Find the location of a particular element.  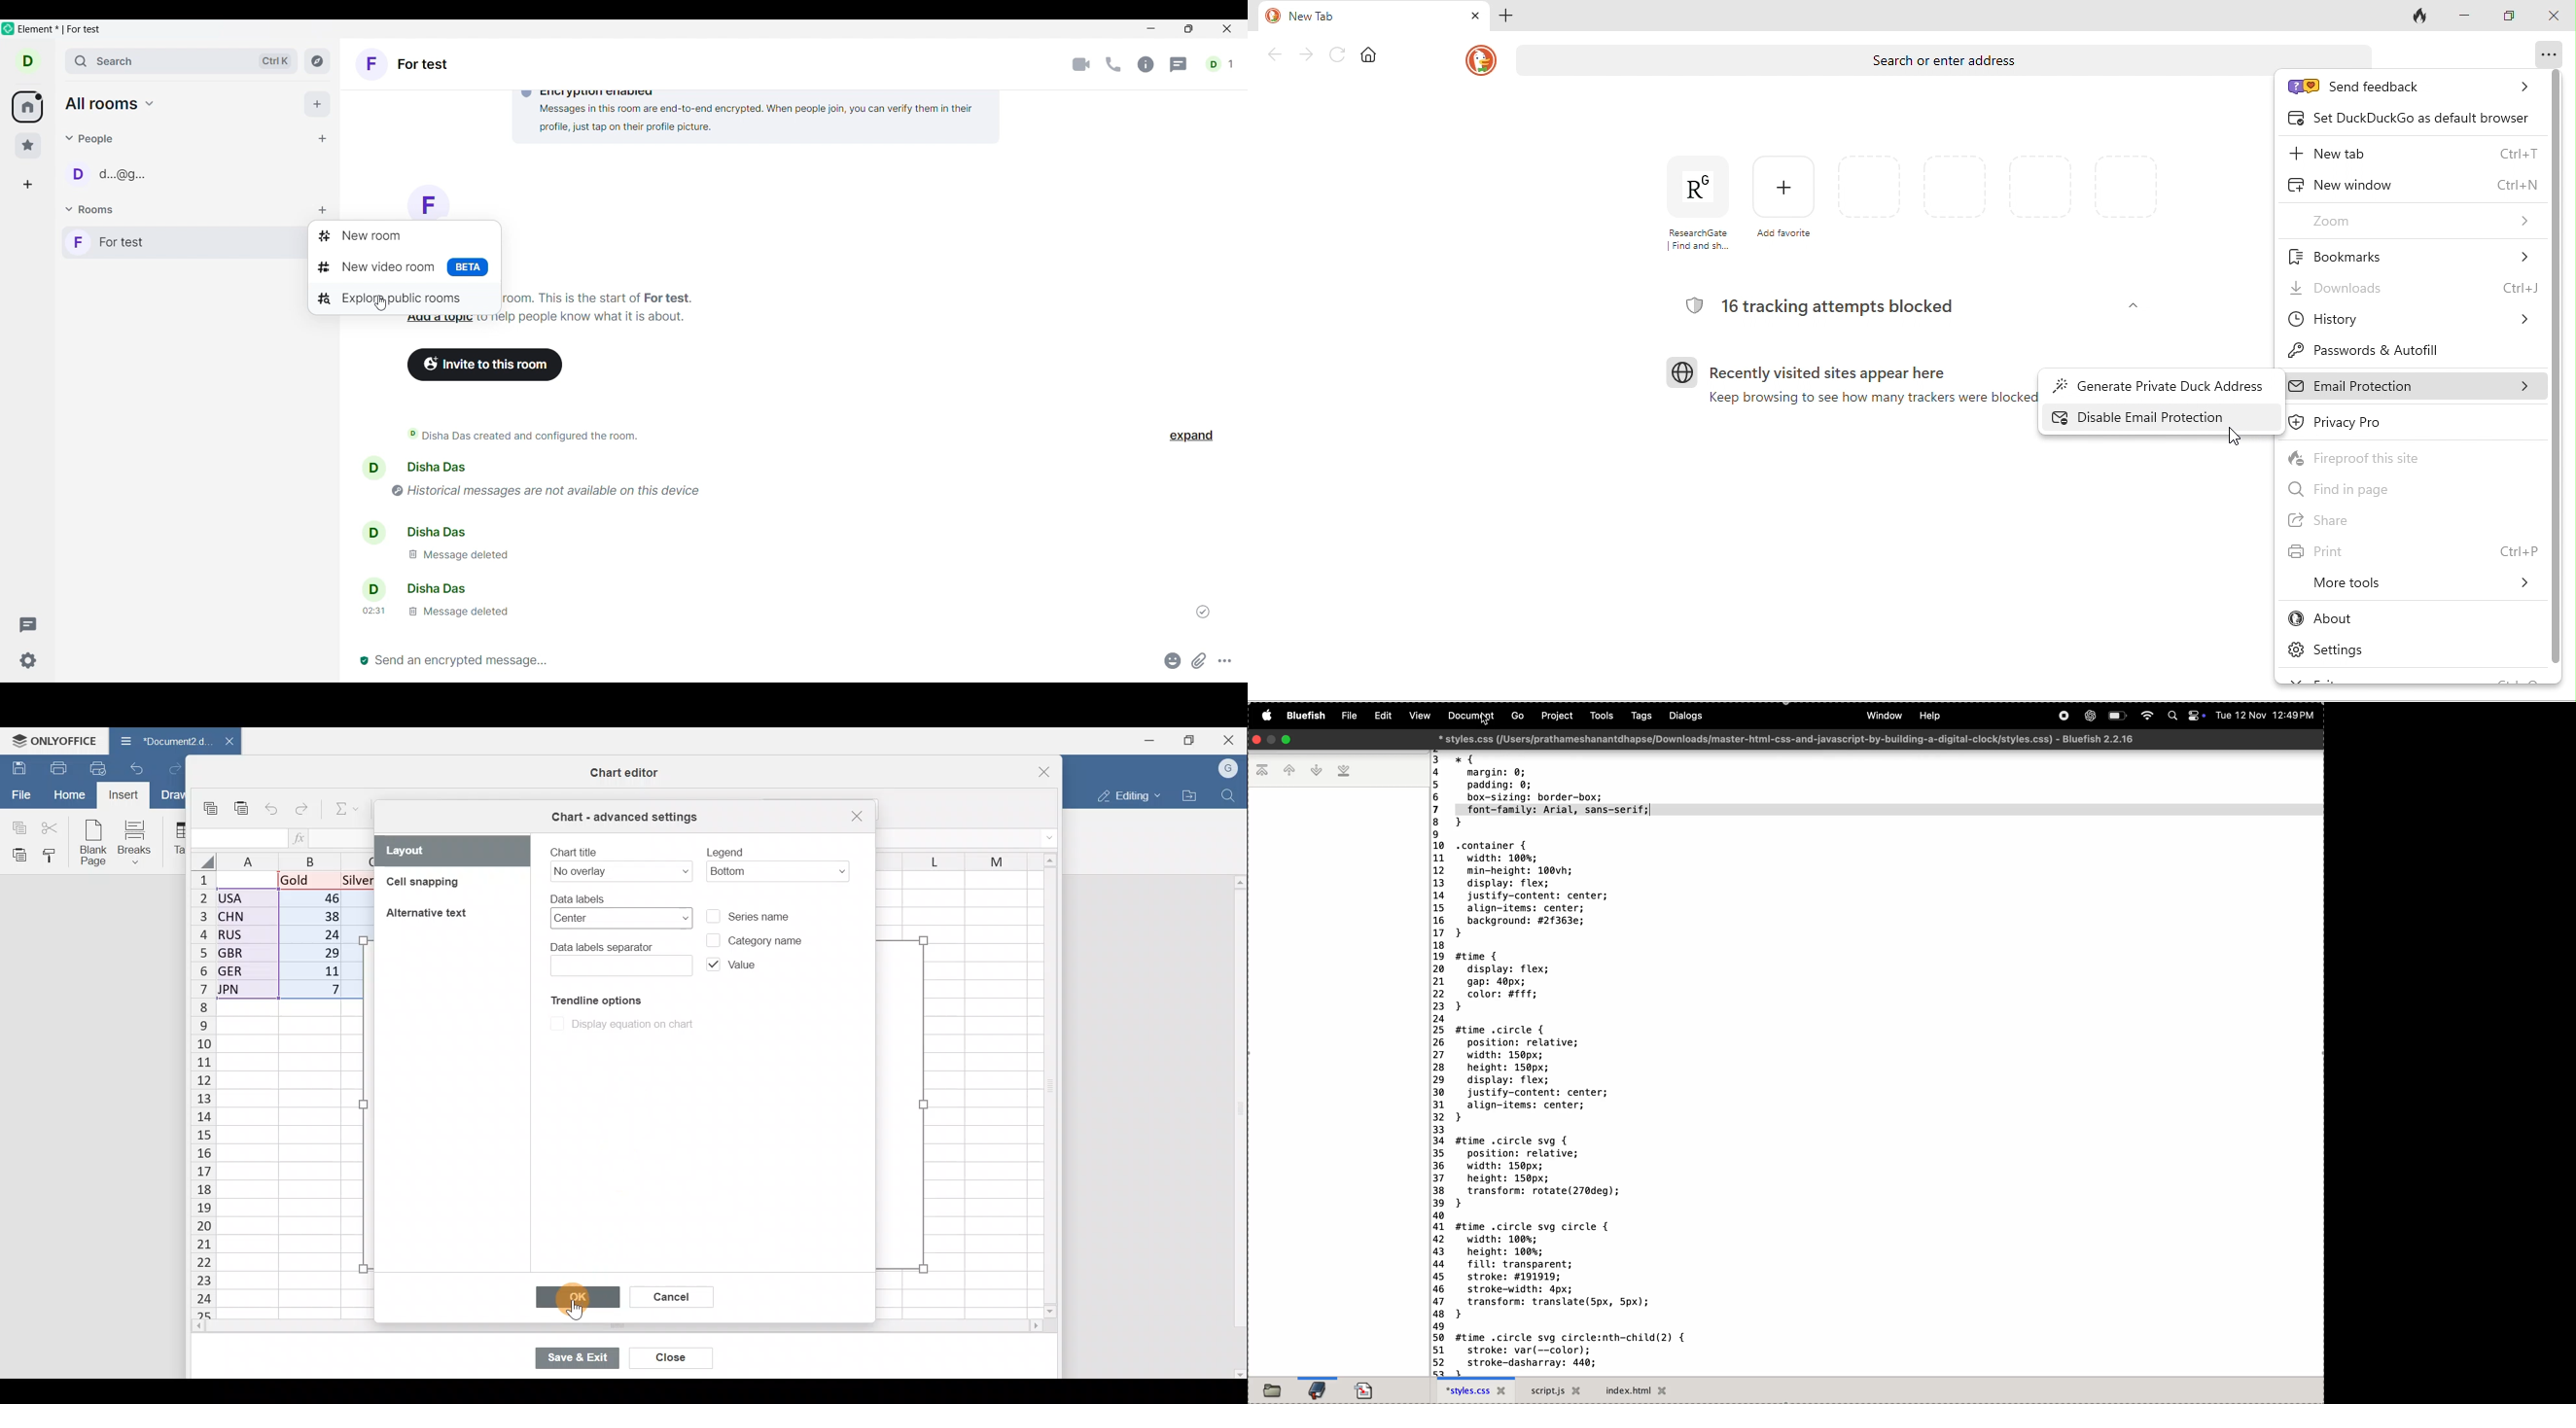

Copy is located at coordinates (214, 810).